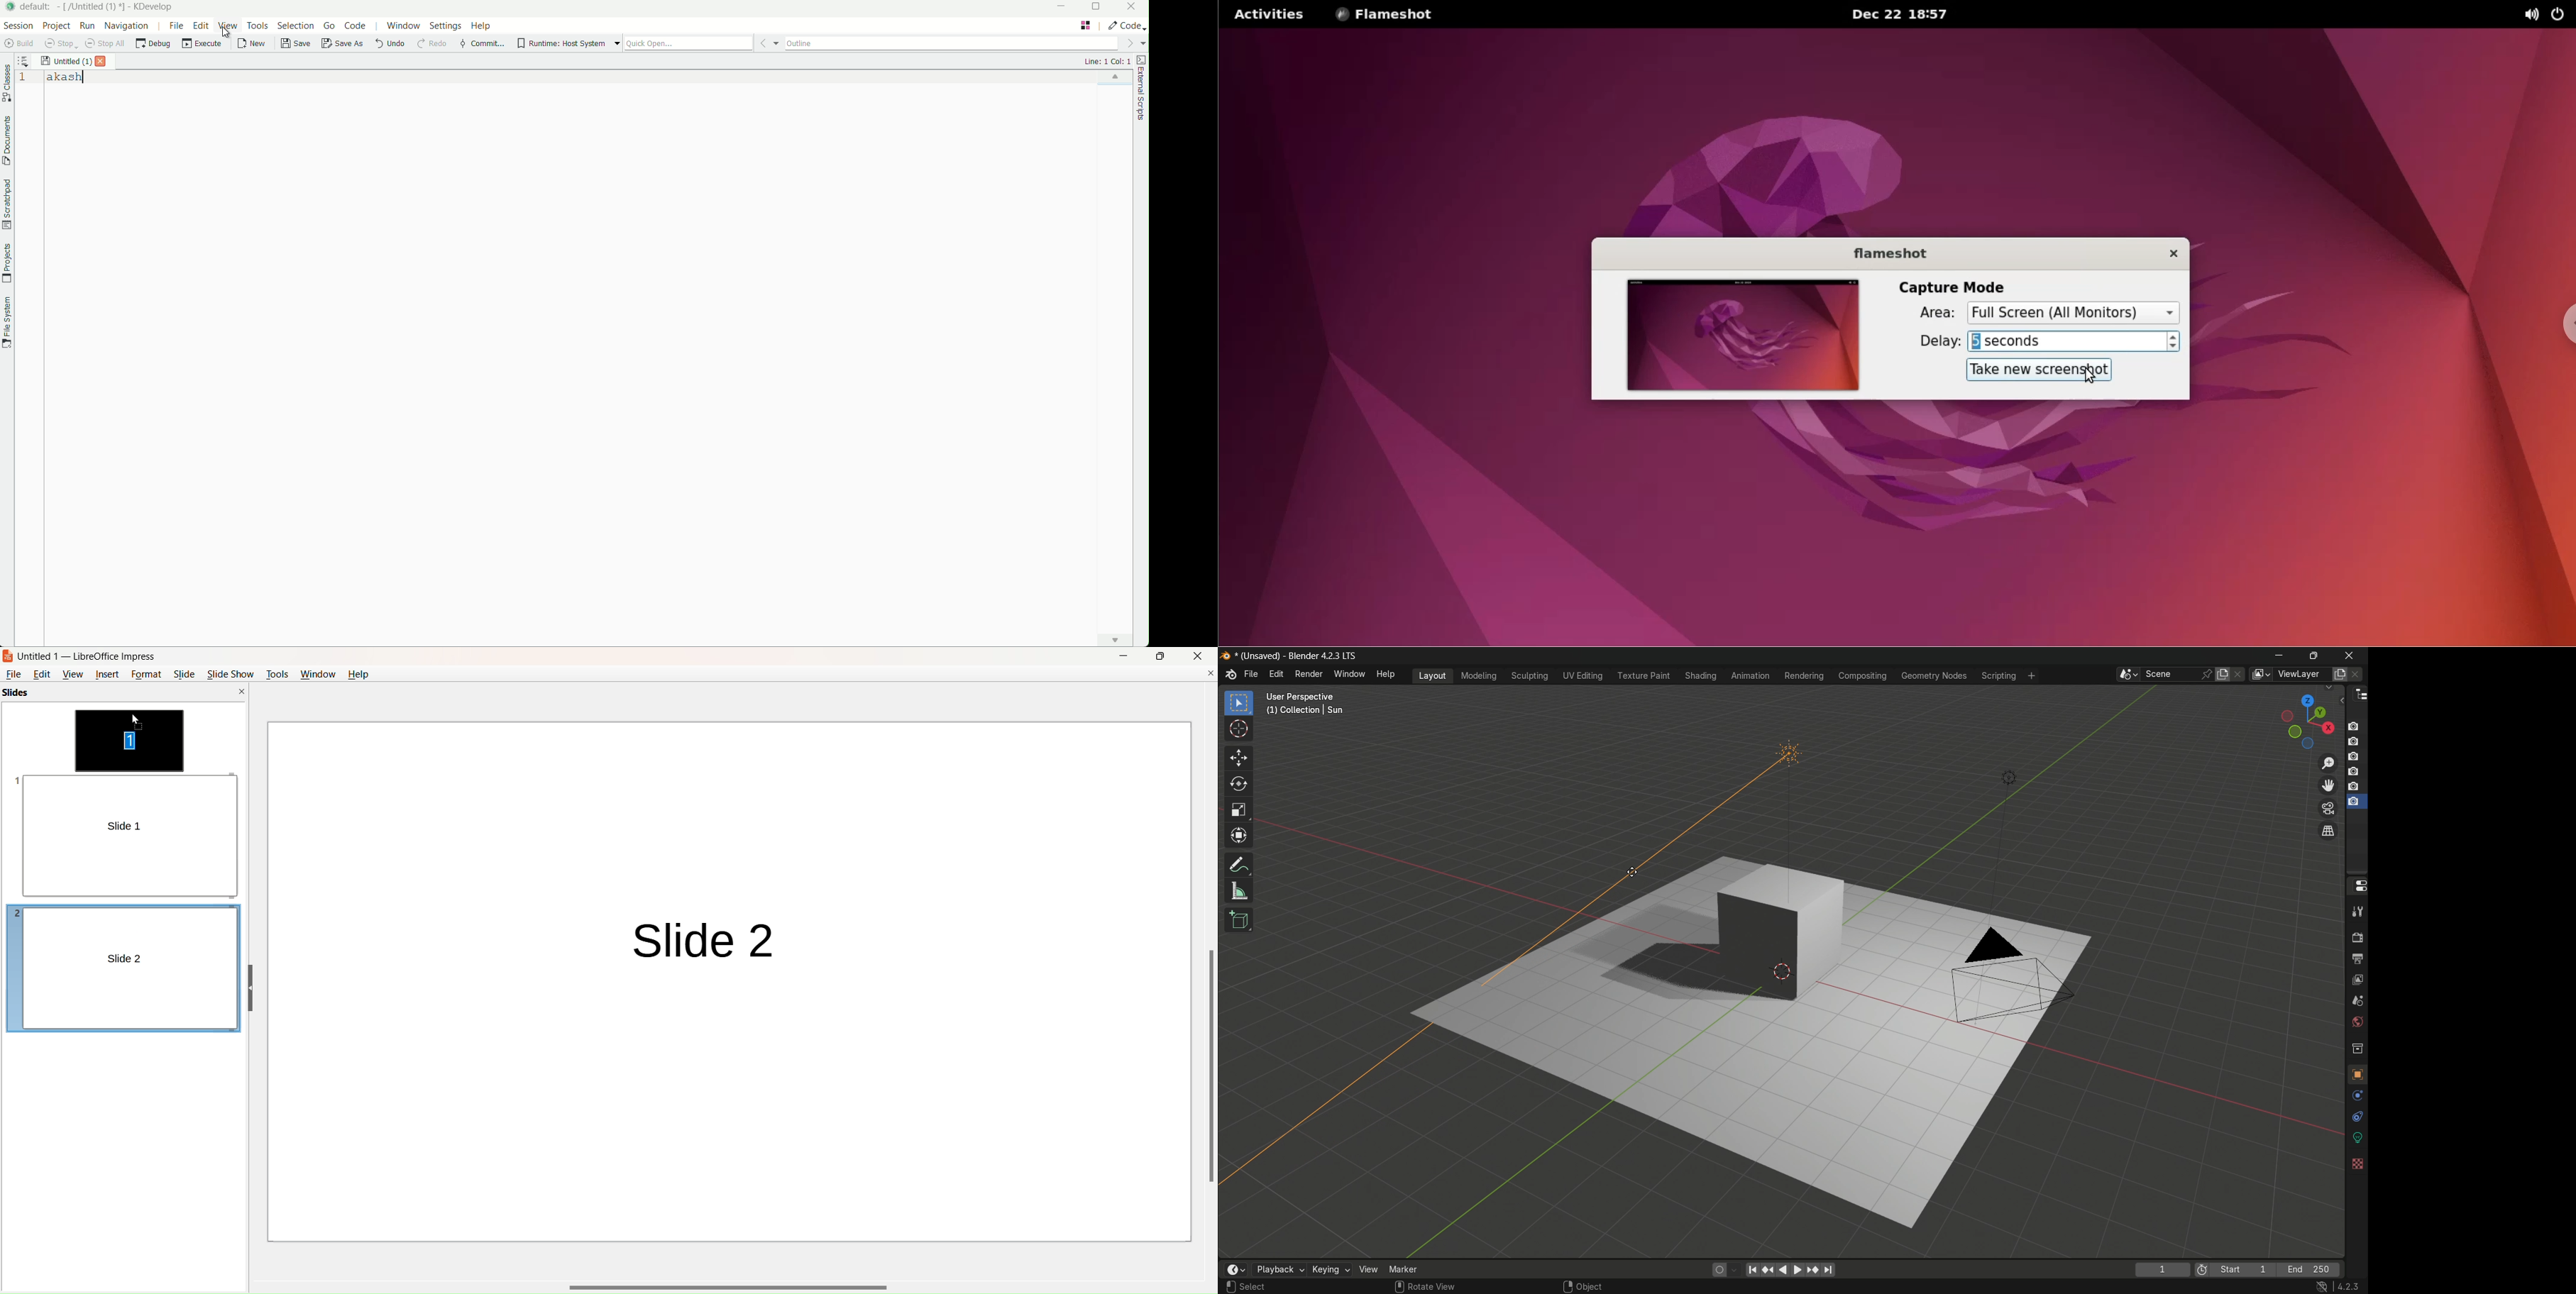 The height and width of the screenshot is (1316, 2576). I want to click on sunlight, so click(1789, 799).